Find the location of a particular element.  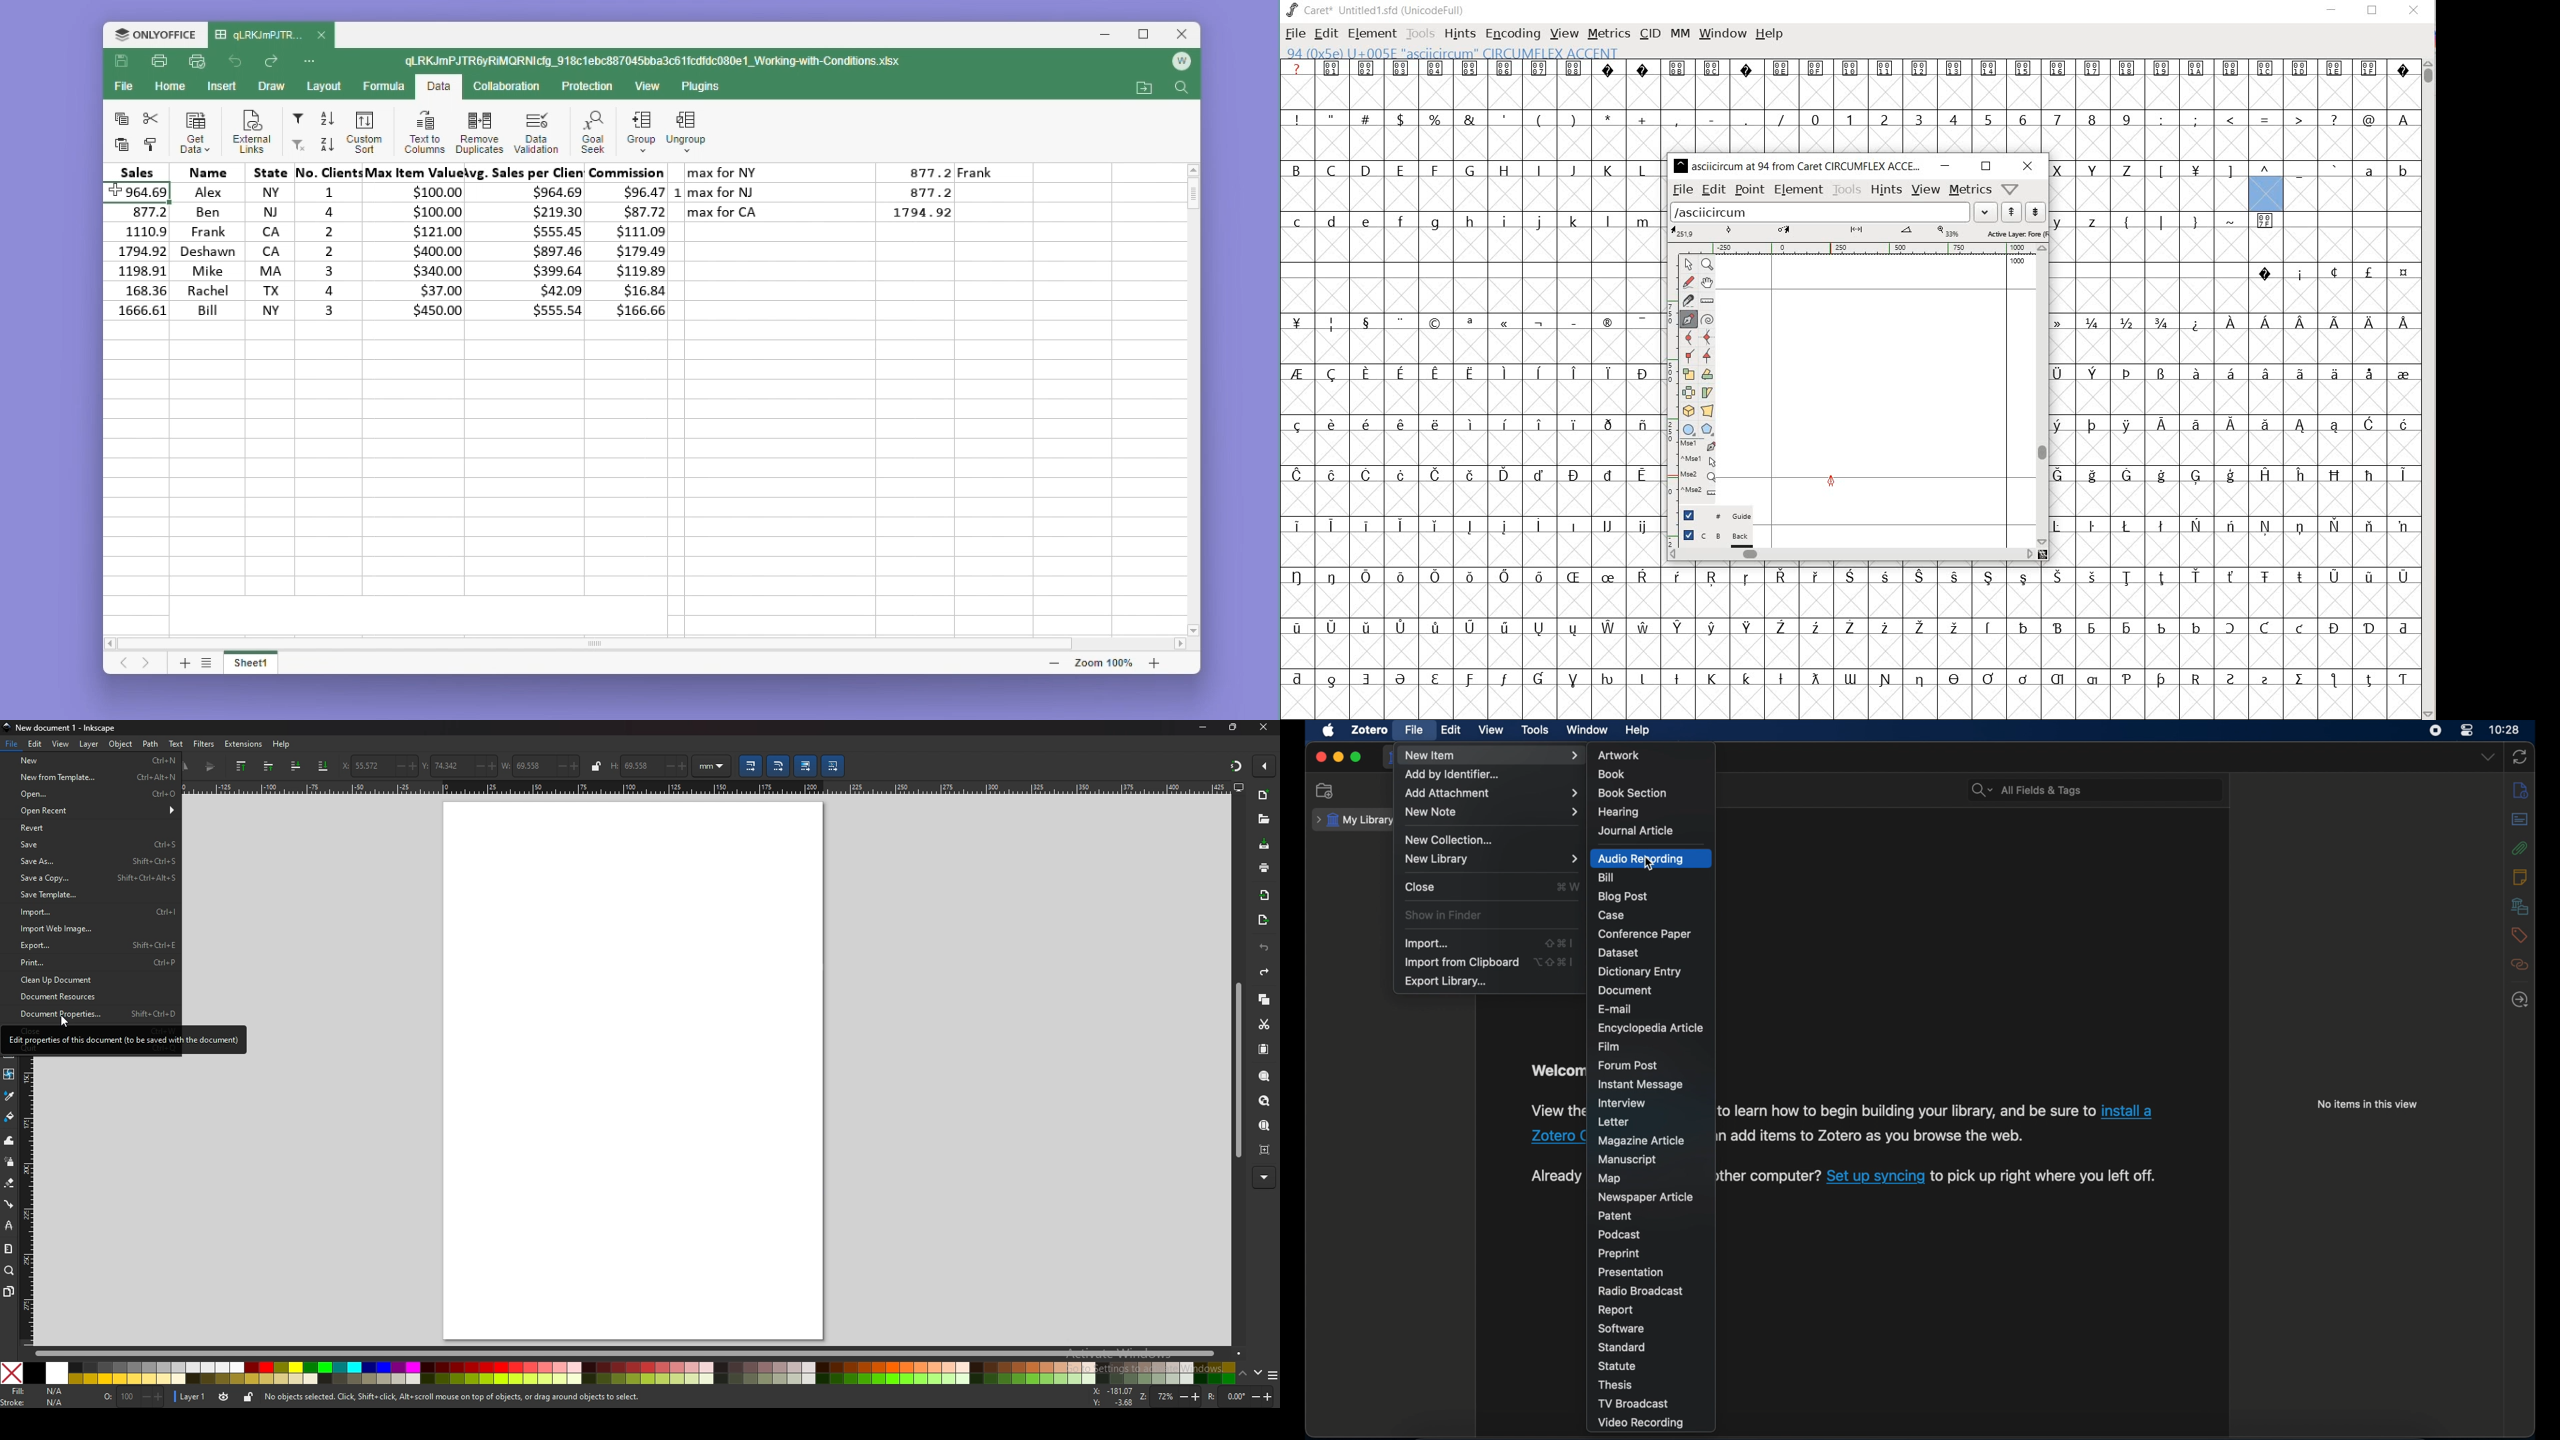

help is located at coordinates (1637, 730).